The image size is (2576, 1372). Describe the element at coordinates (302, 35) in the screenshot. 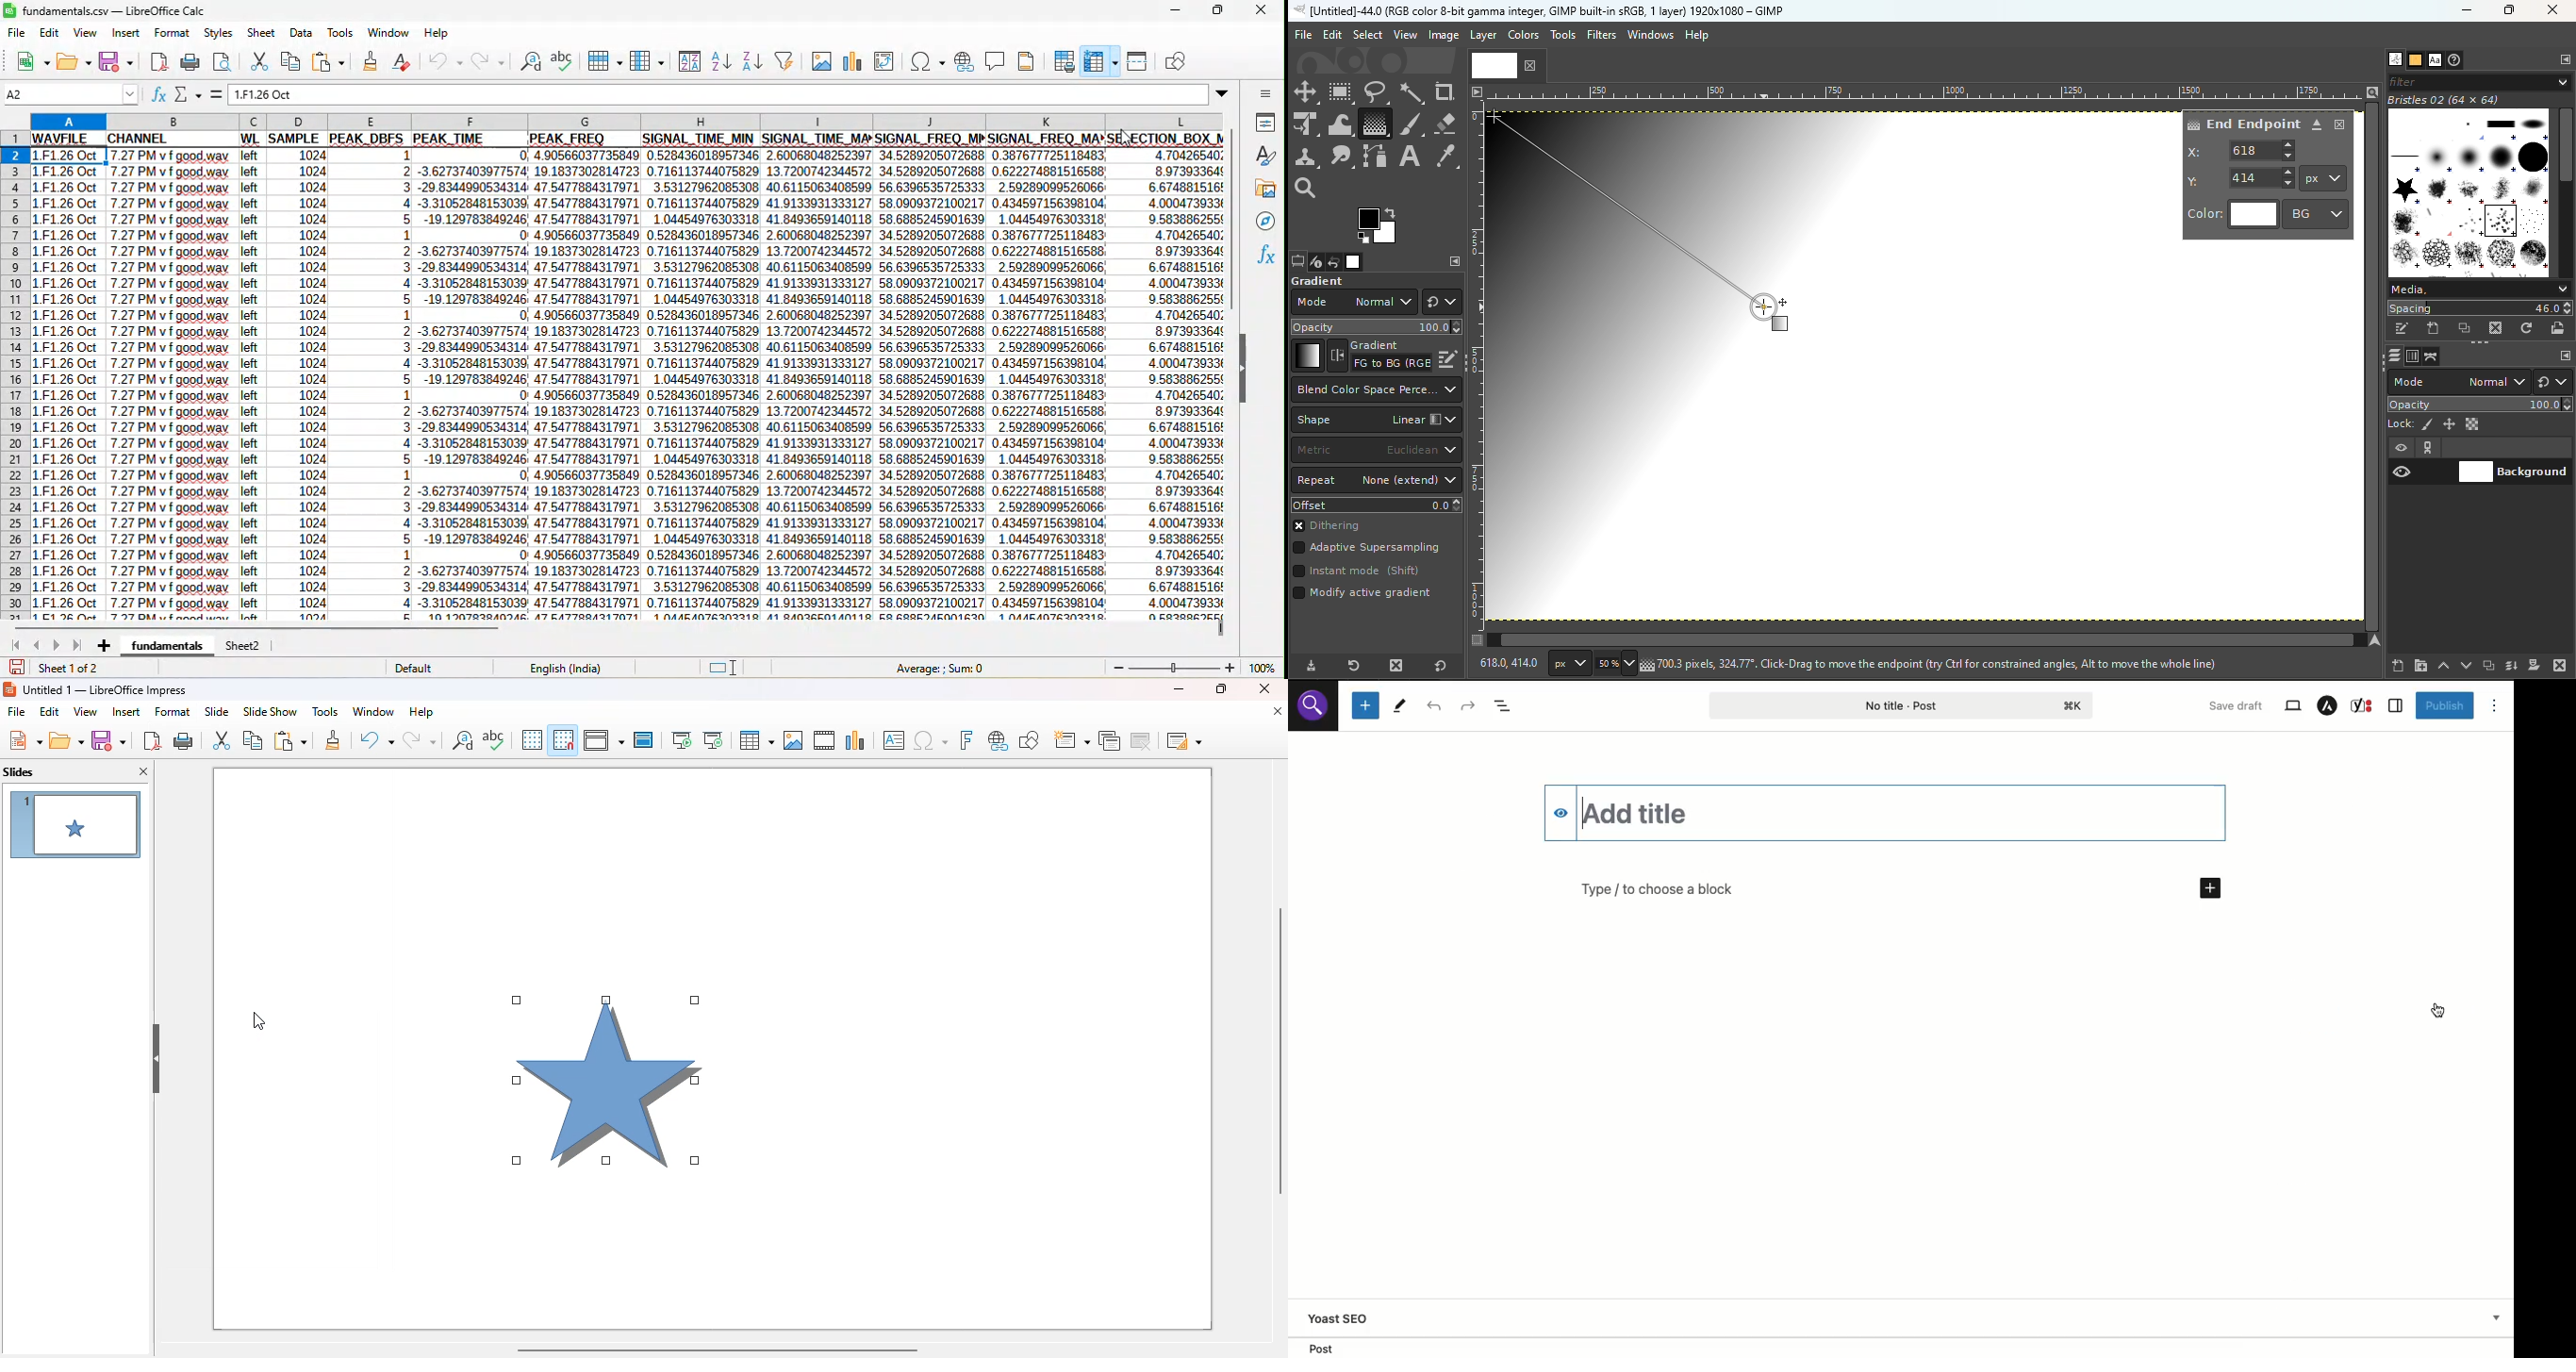

I see `data` at that location.